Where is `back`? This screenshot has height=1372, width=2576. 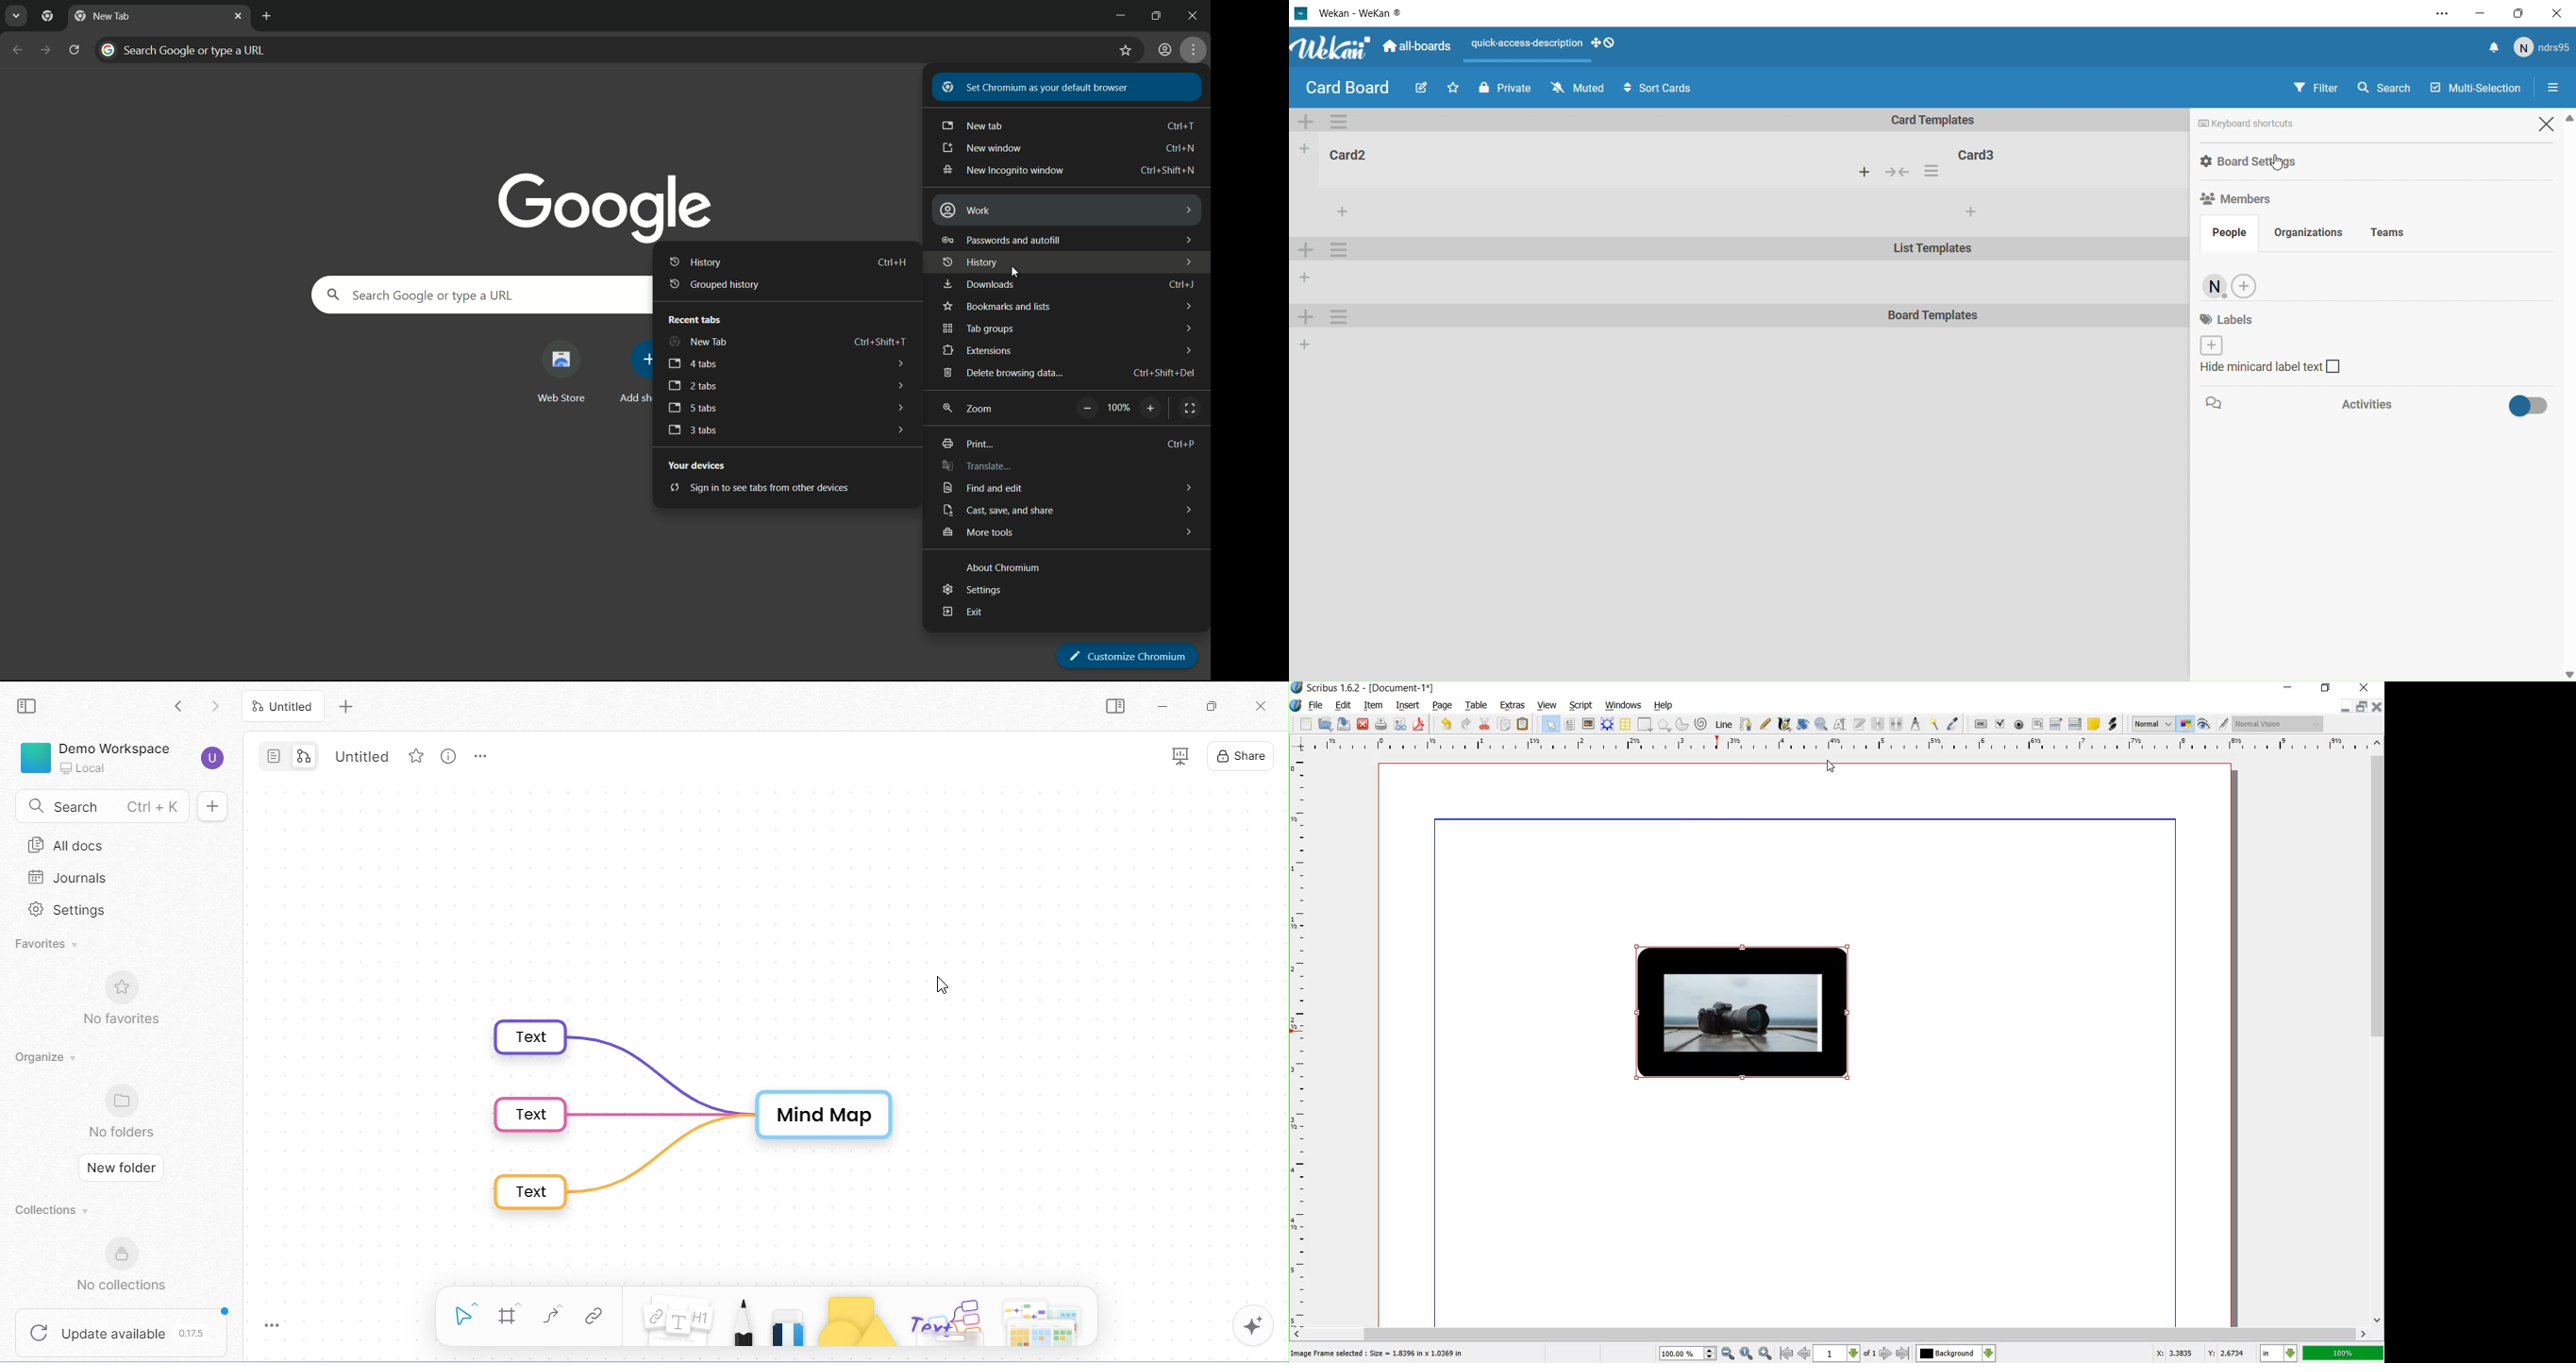
back is located at coordinates (18, 50).